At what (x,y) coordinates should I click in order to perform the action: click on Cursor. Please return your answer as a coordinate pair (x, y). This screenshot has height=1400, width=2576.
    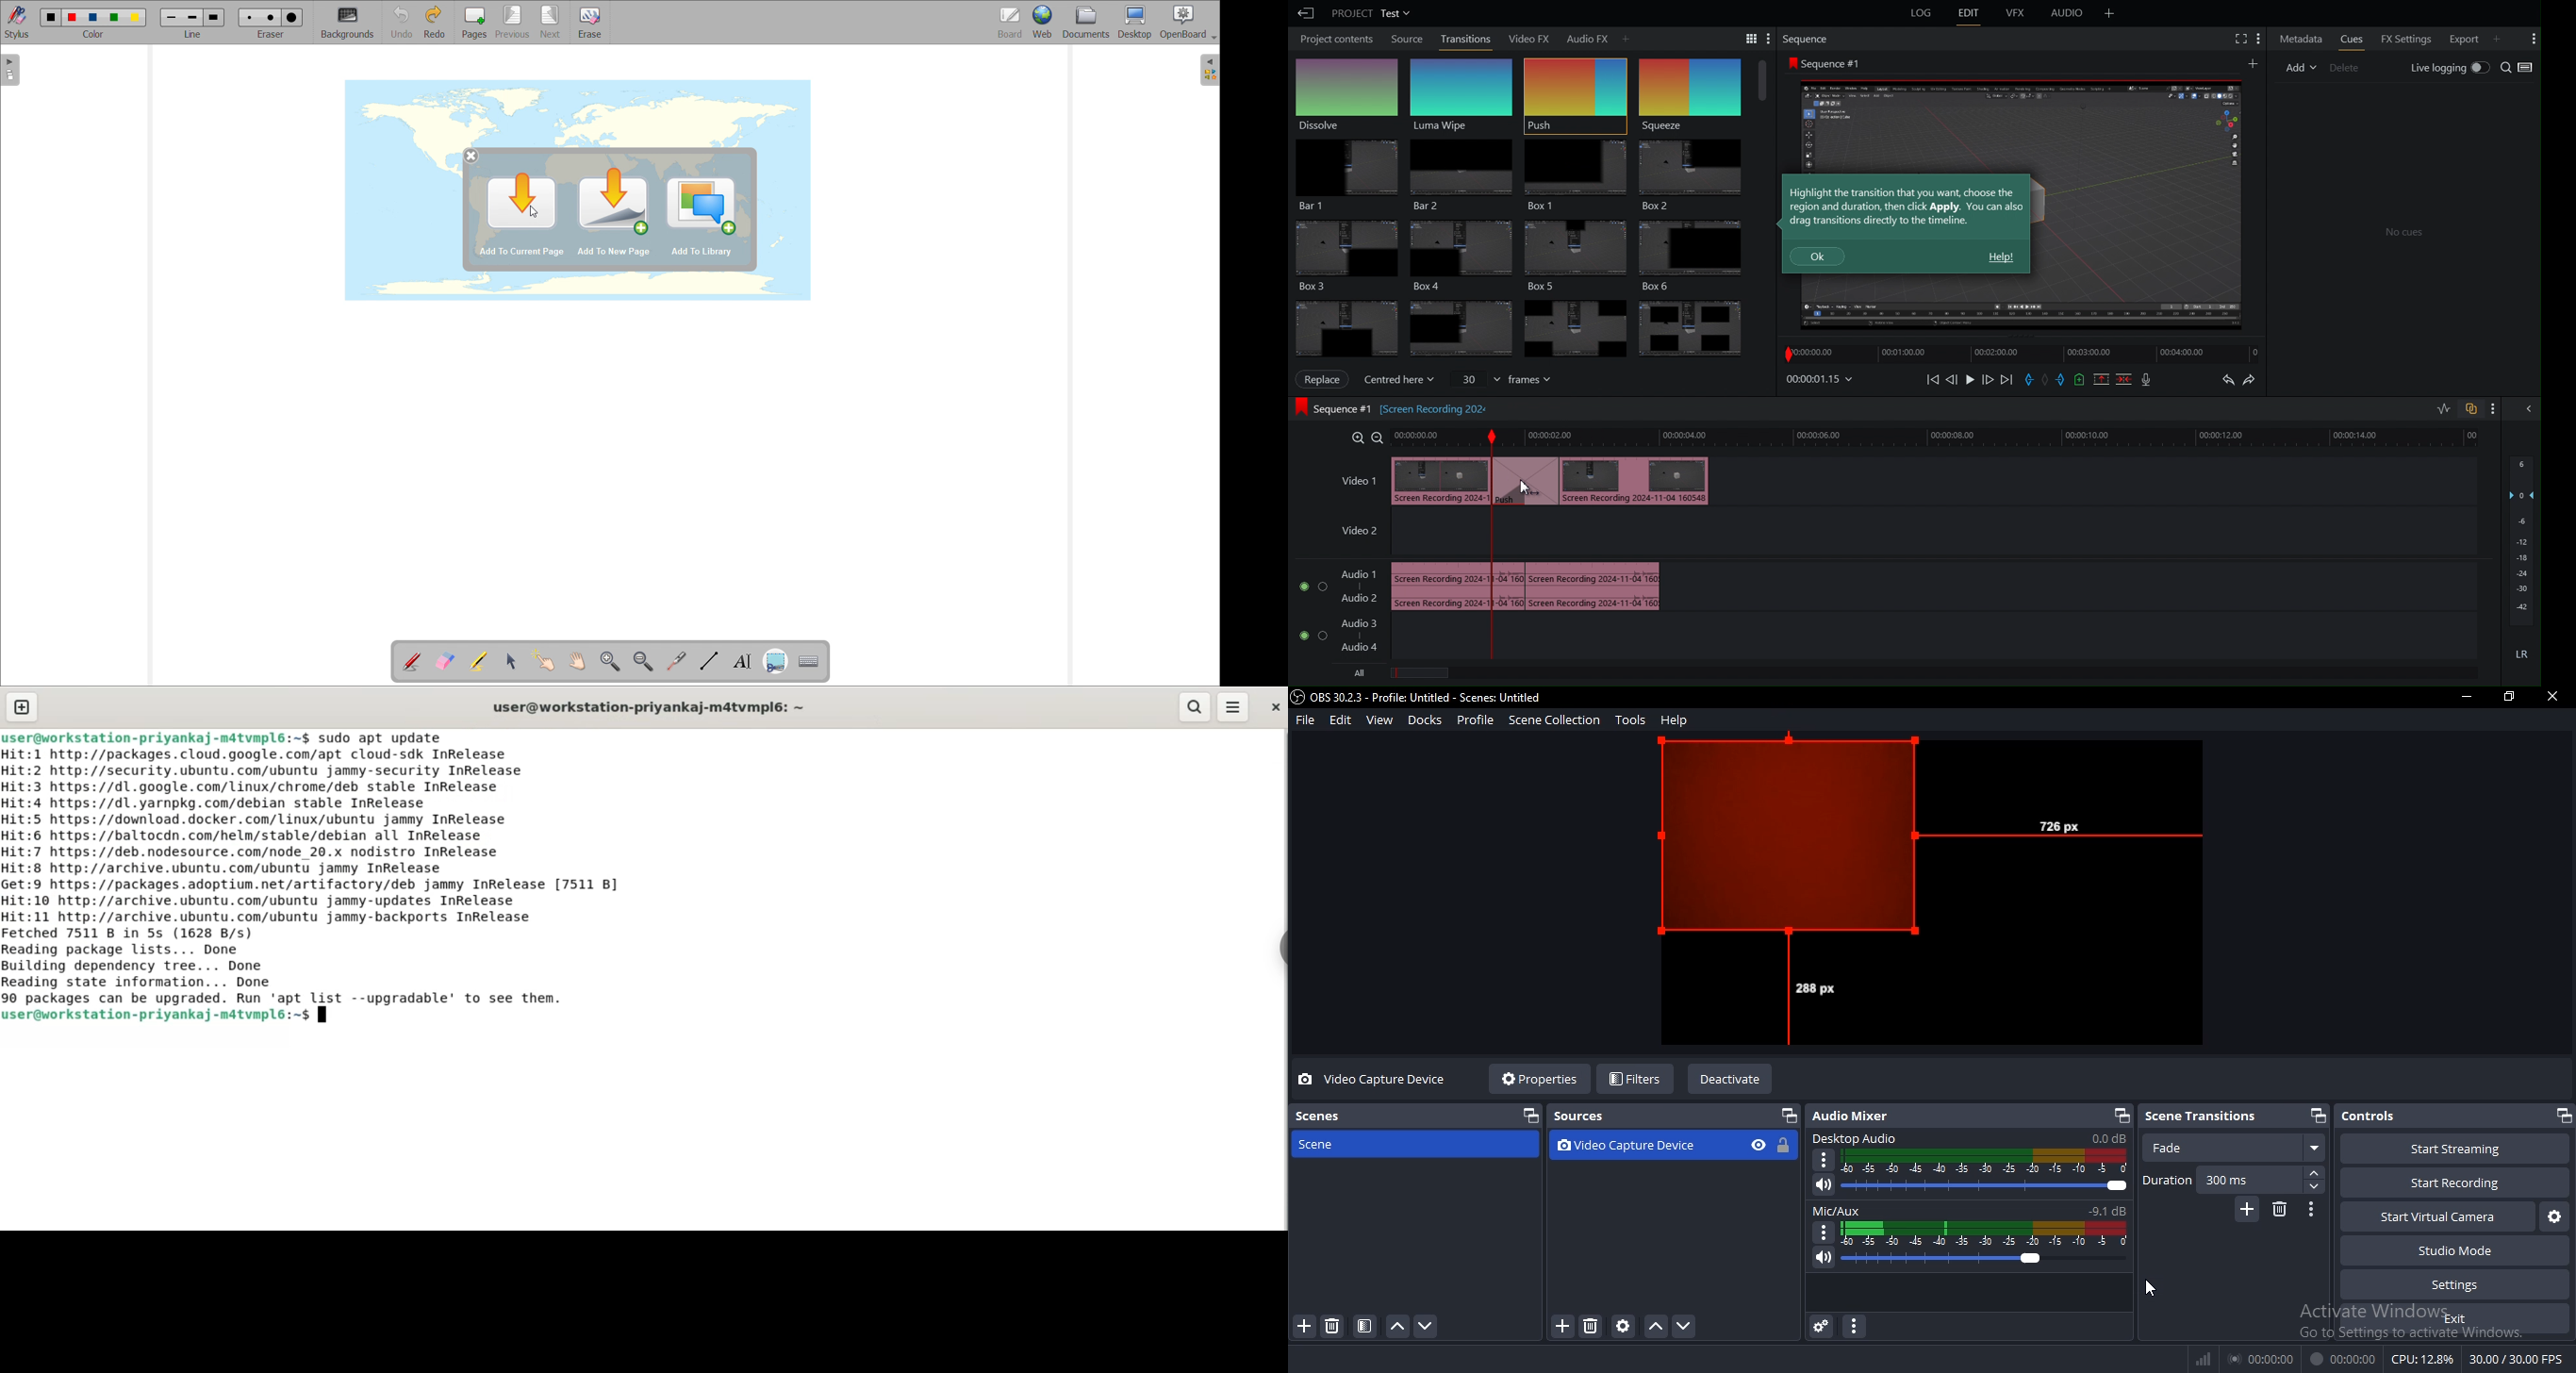
    Looking at the image, I should click on (1527, 487).